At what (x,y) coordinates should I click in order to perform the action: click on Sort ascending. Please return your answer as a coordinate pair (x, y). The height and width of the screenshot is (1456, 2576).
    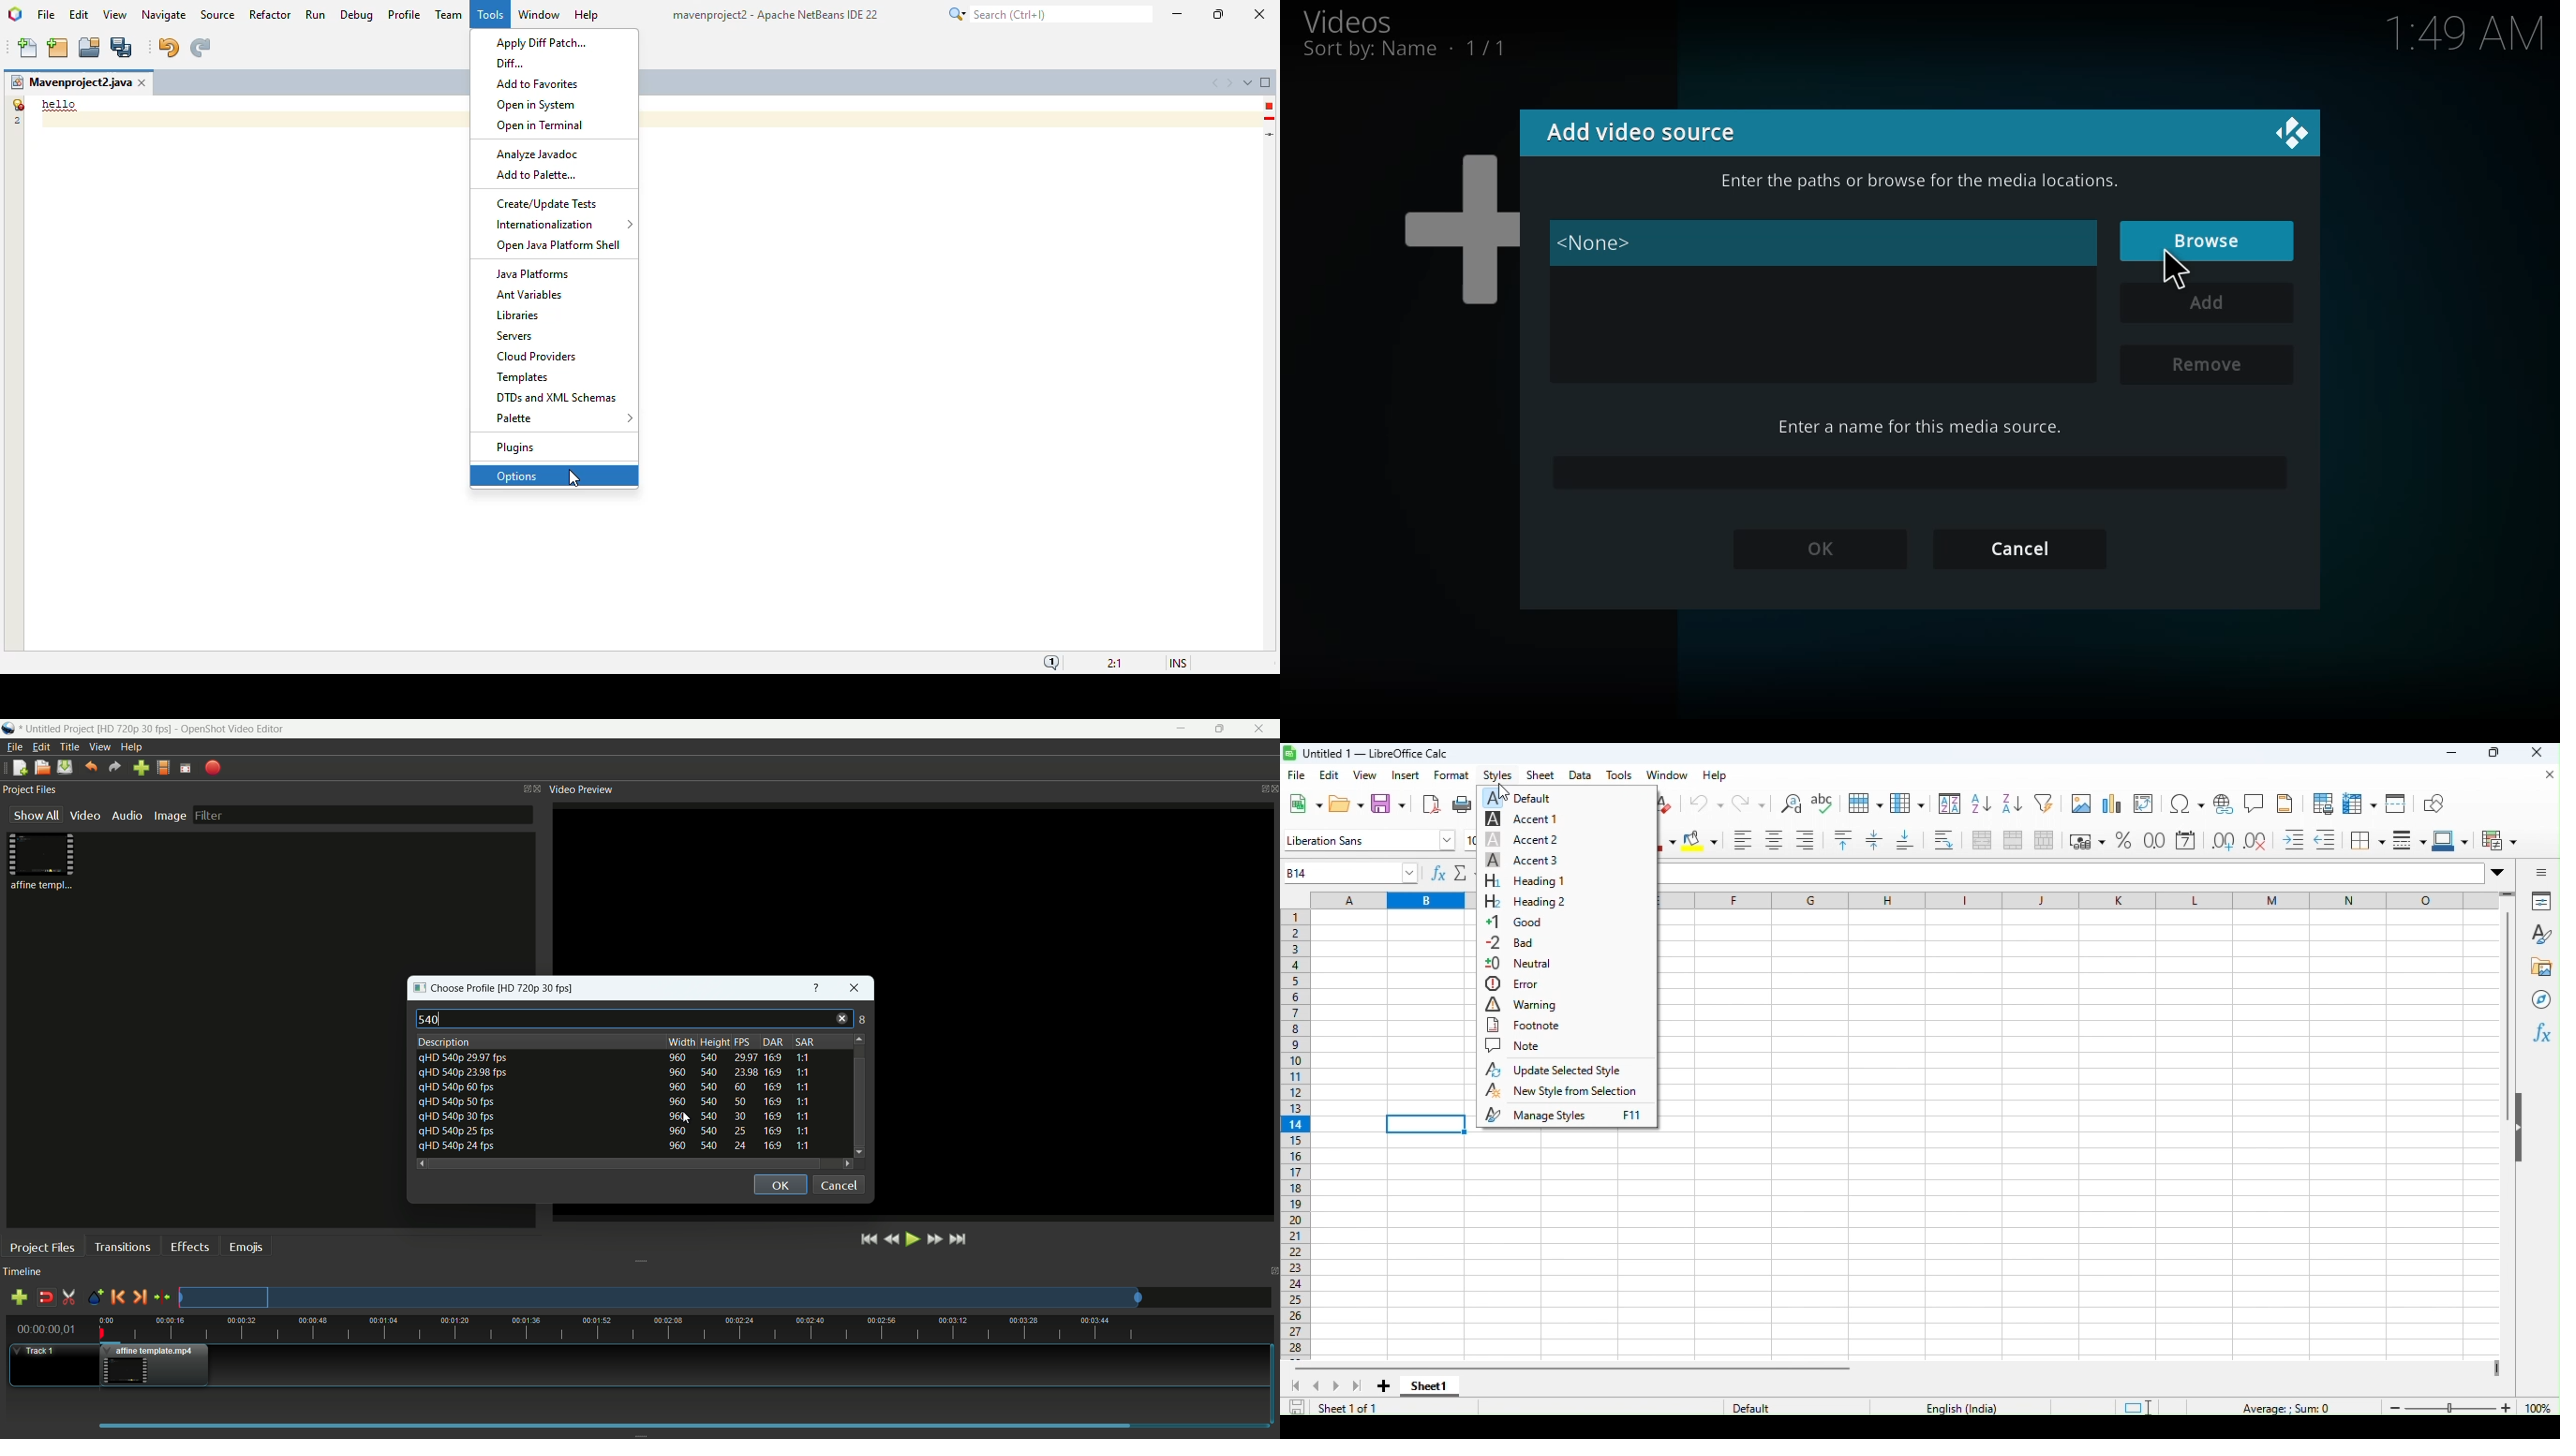
    Looking at the image, I should click on (1979, 804).